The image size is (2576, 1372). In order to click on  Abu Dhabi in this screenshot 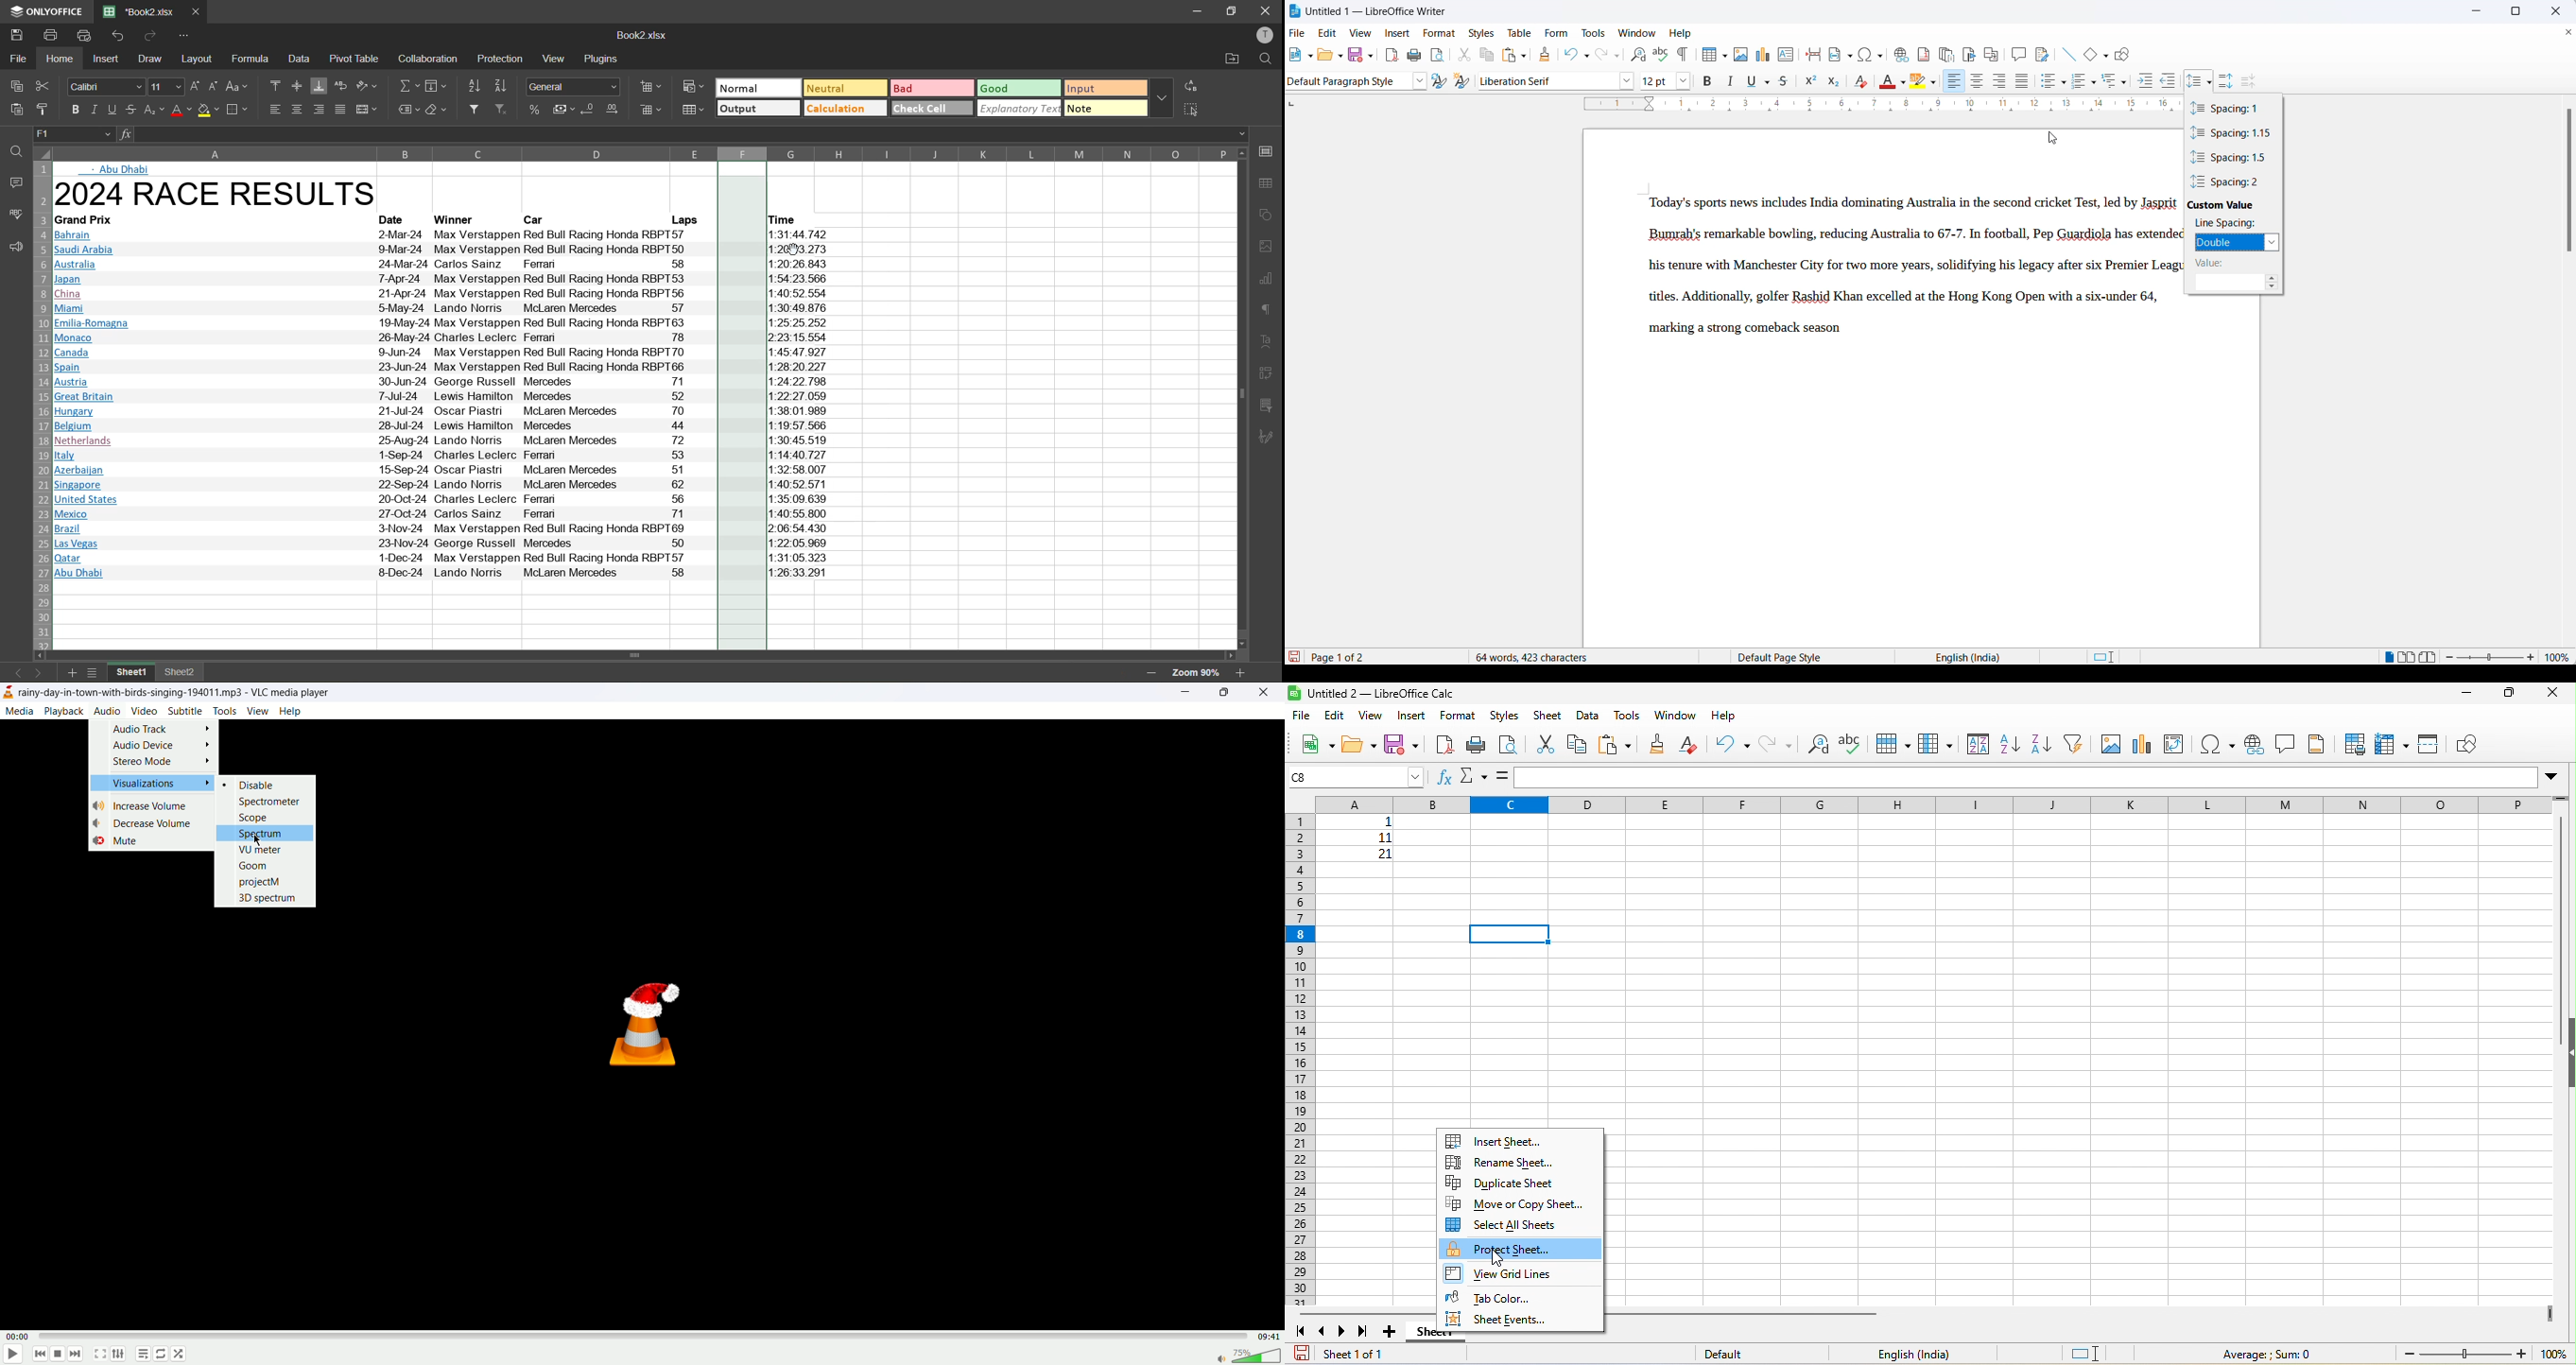, I will do `click(127, 170)`.